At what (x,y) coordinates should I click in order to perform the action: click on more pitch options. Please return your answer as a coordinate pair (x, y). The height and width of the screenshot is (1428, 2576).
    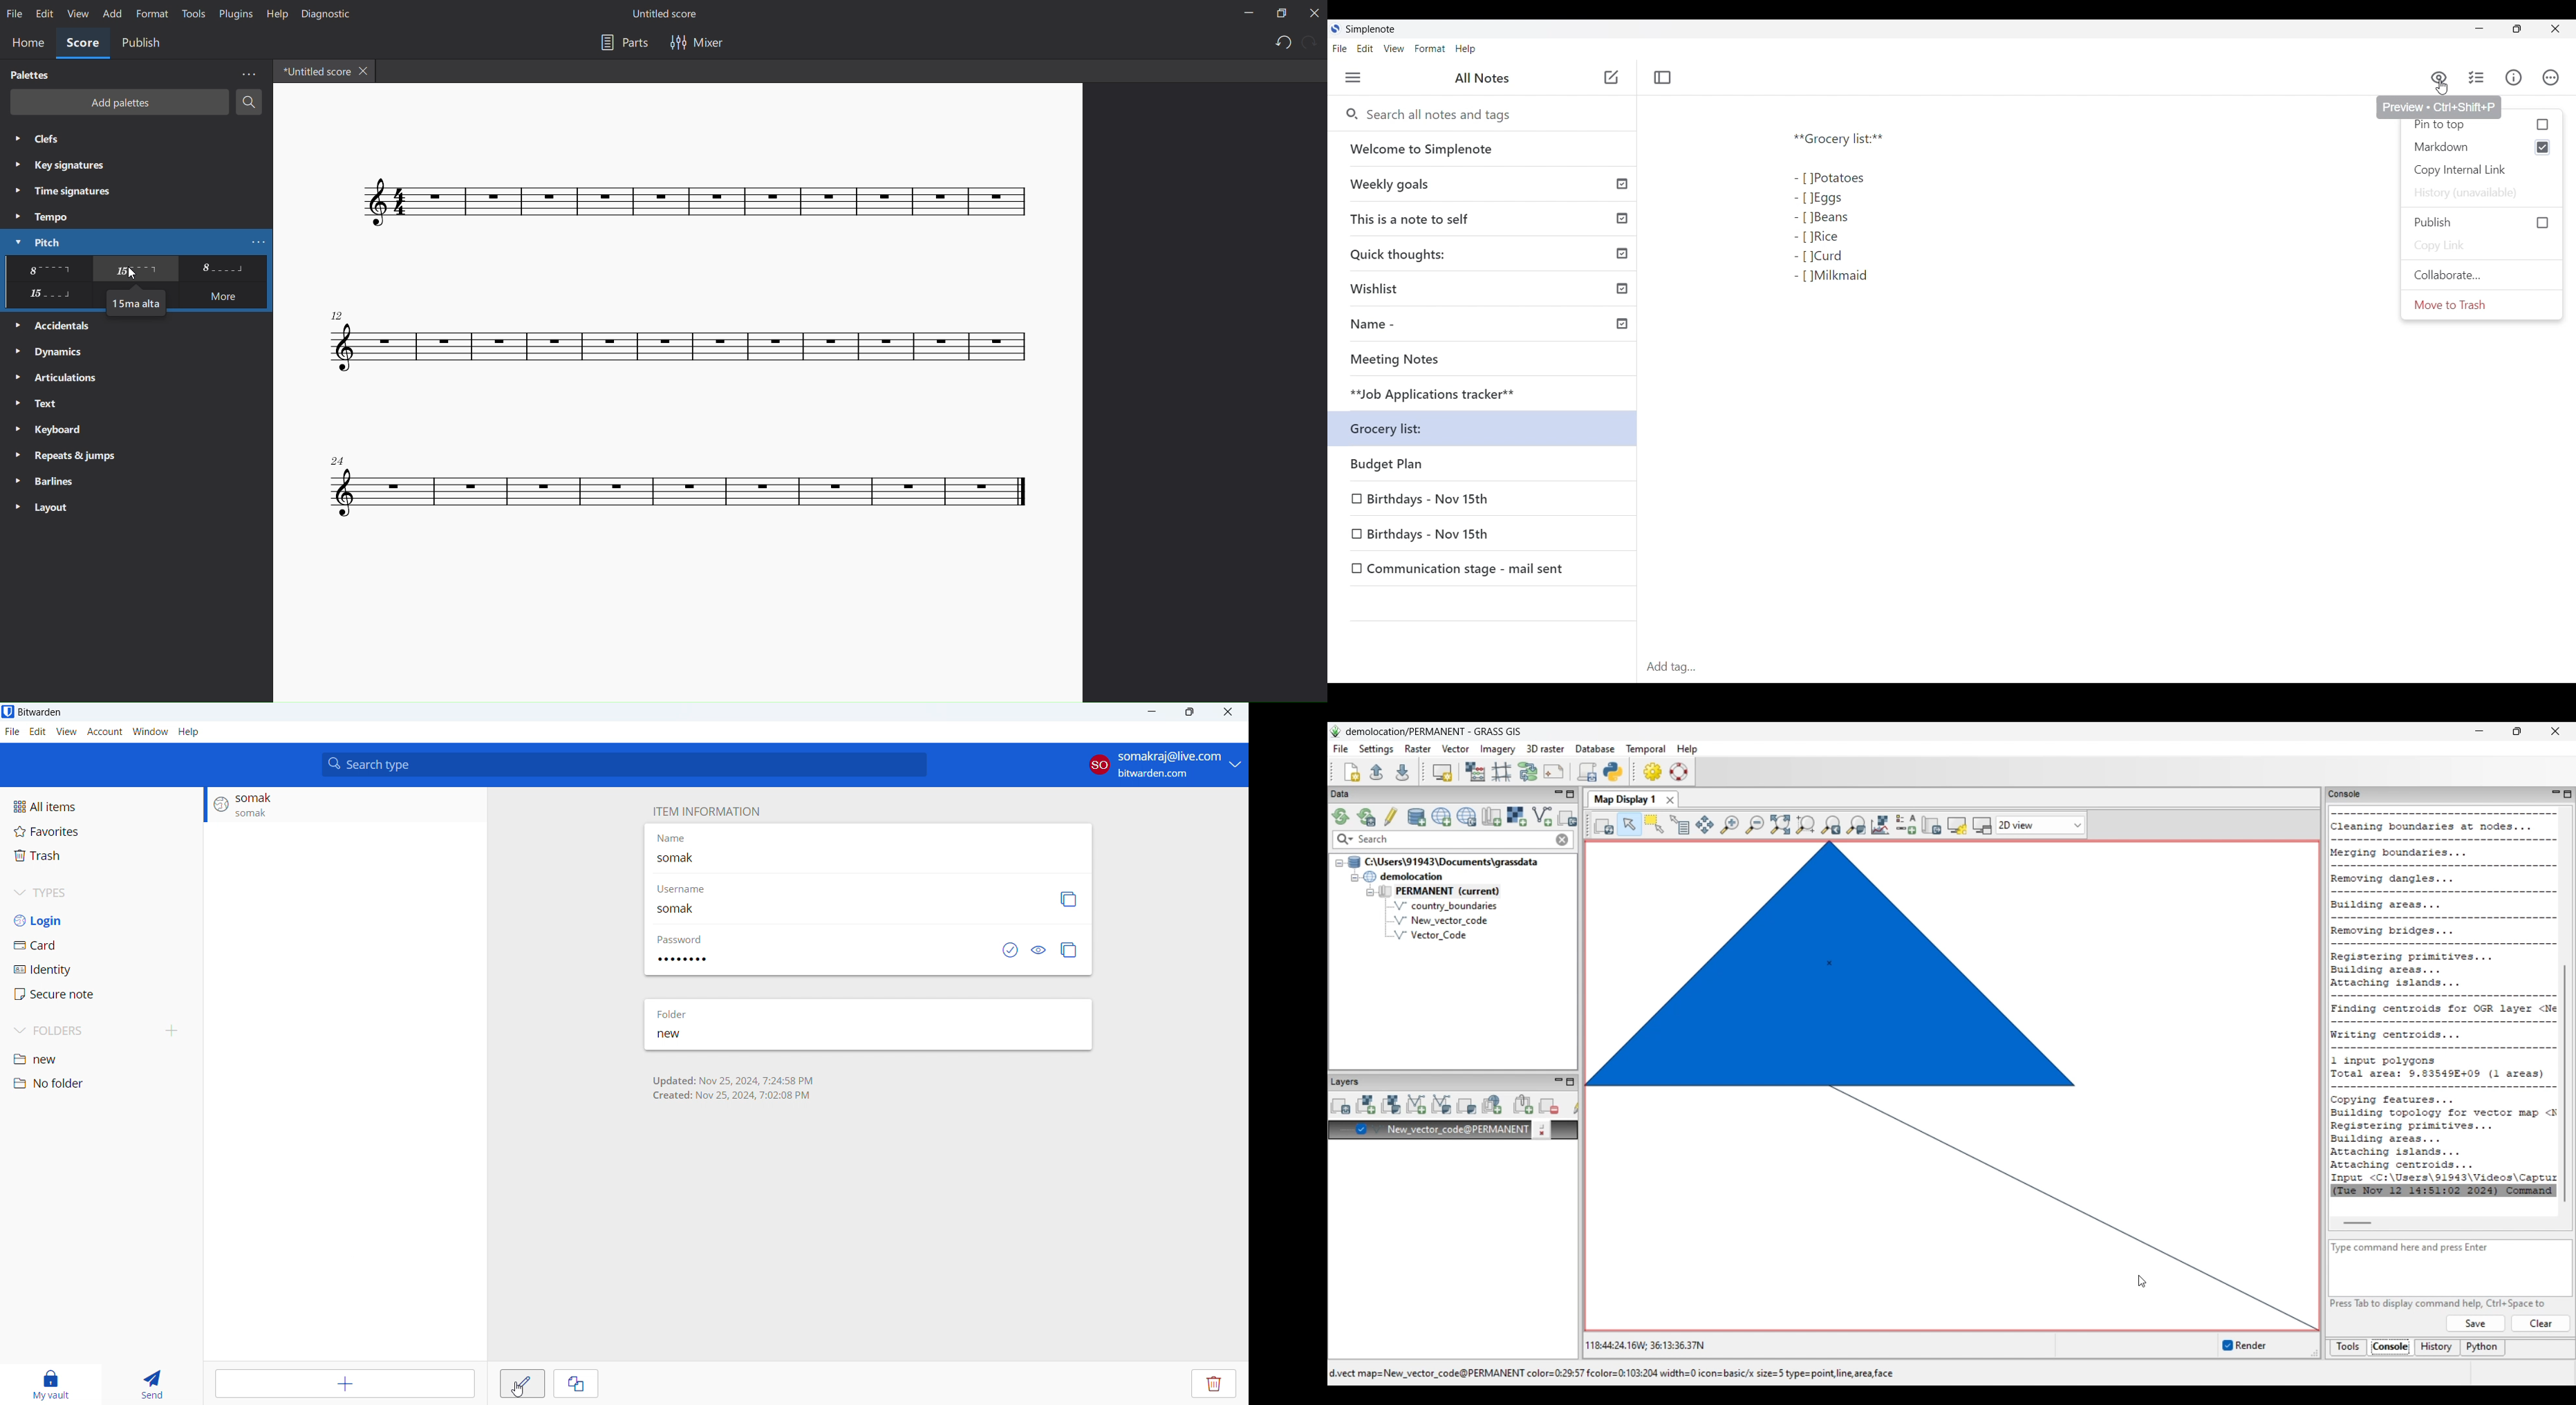
    Looking at the image, I should click on (259, 242).